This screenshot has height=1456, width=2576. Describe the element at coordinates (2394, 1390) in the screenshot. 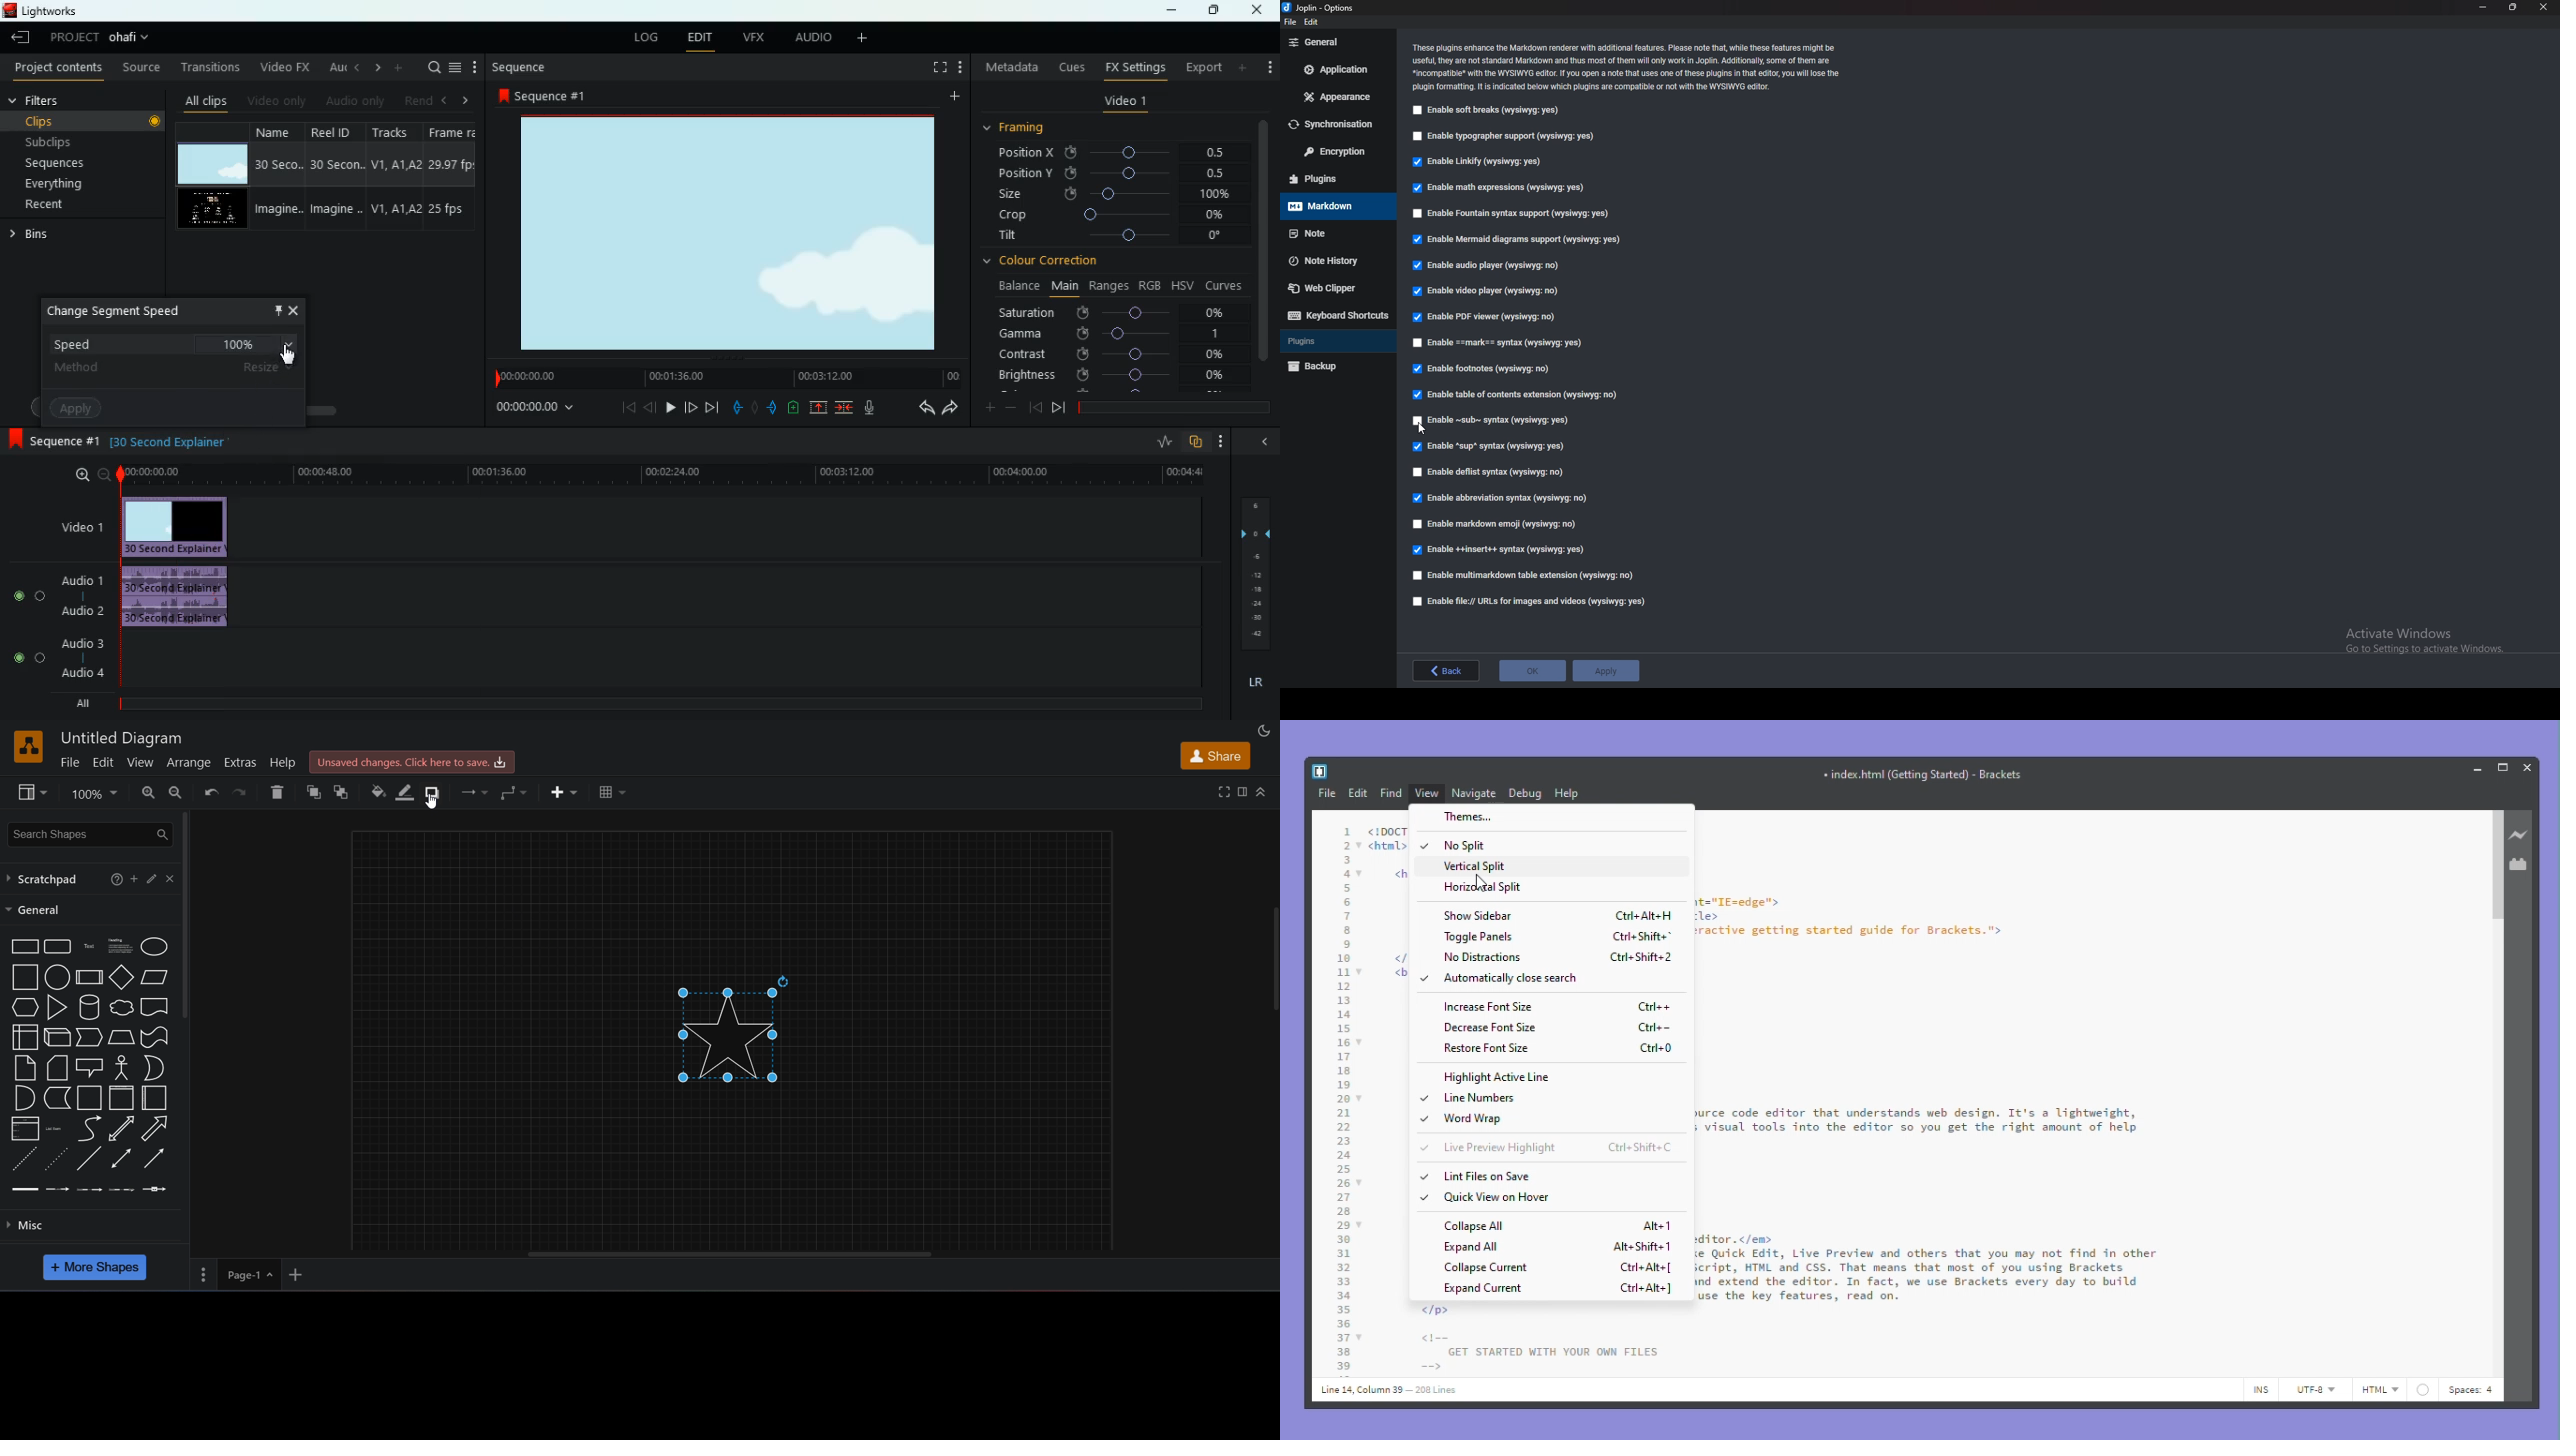

I see `HTML` at that location.